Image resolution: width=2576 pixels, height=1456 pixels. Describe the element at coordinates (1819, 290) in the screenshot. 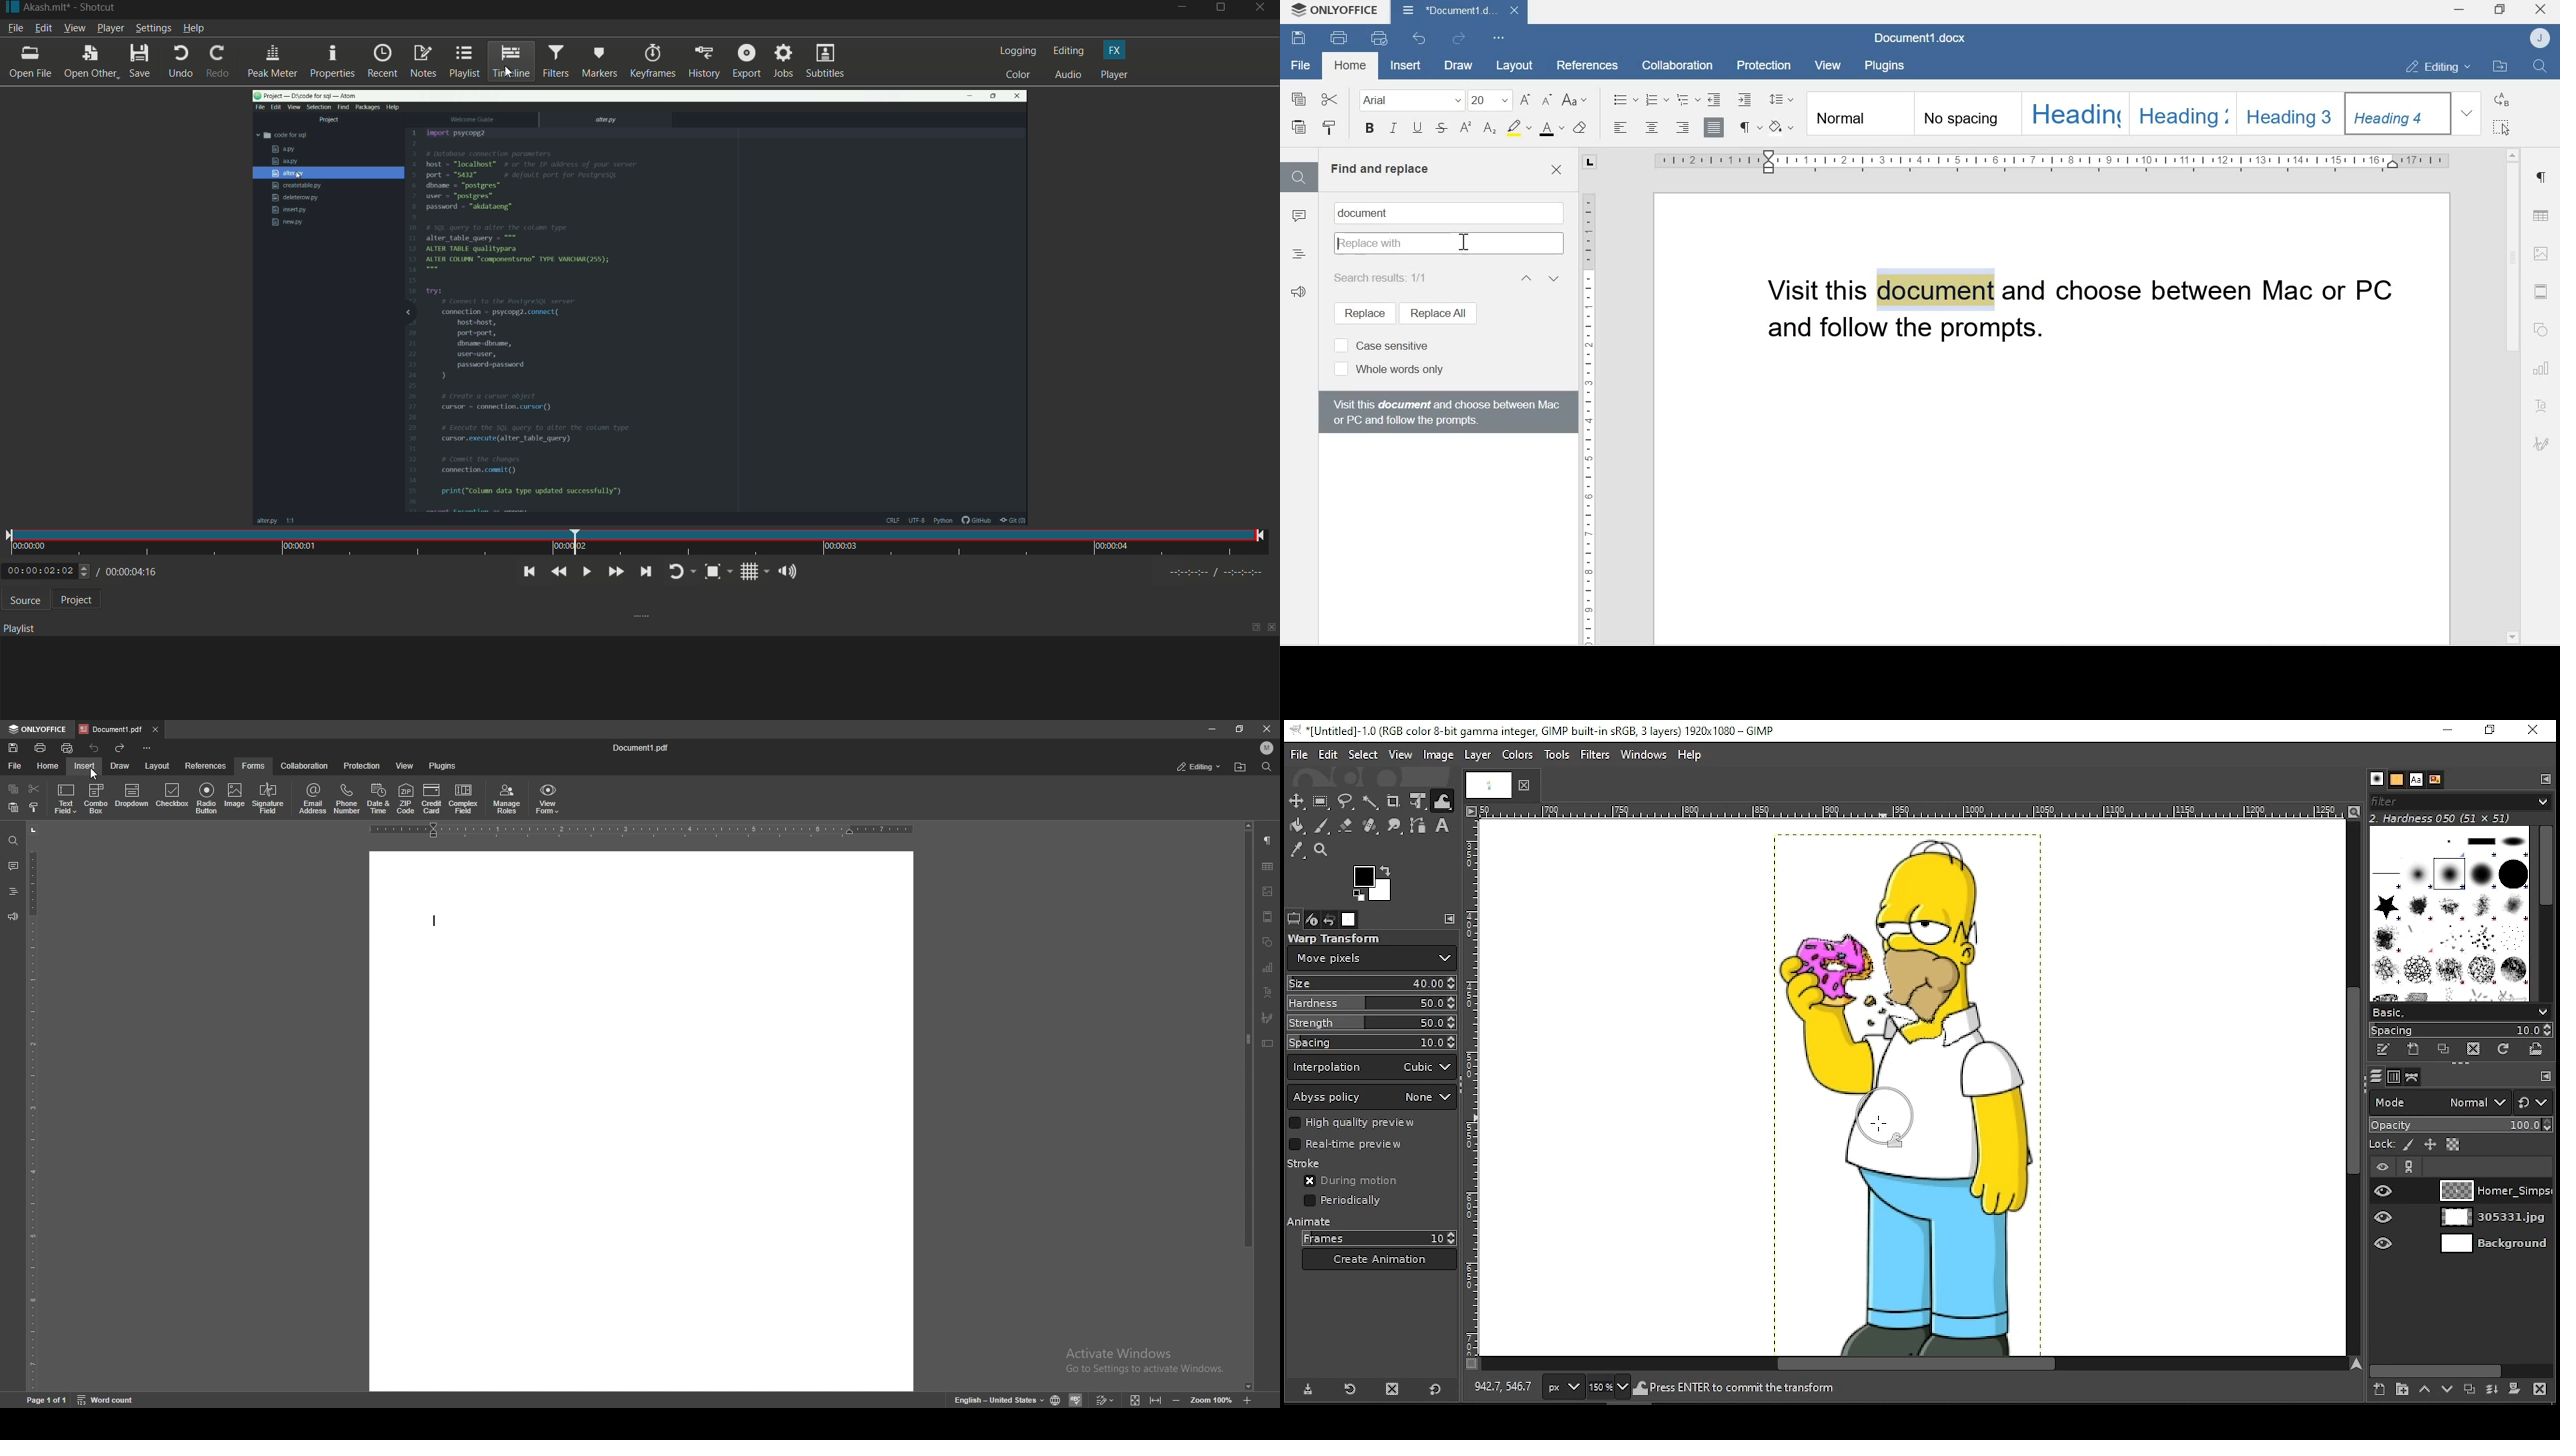

I see `Visit this` at that location.